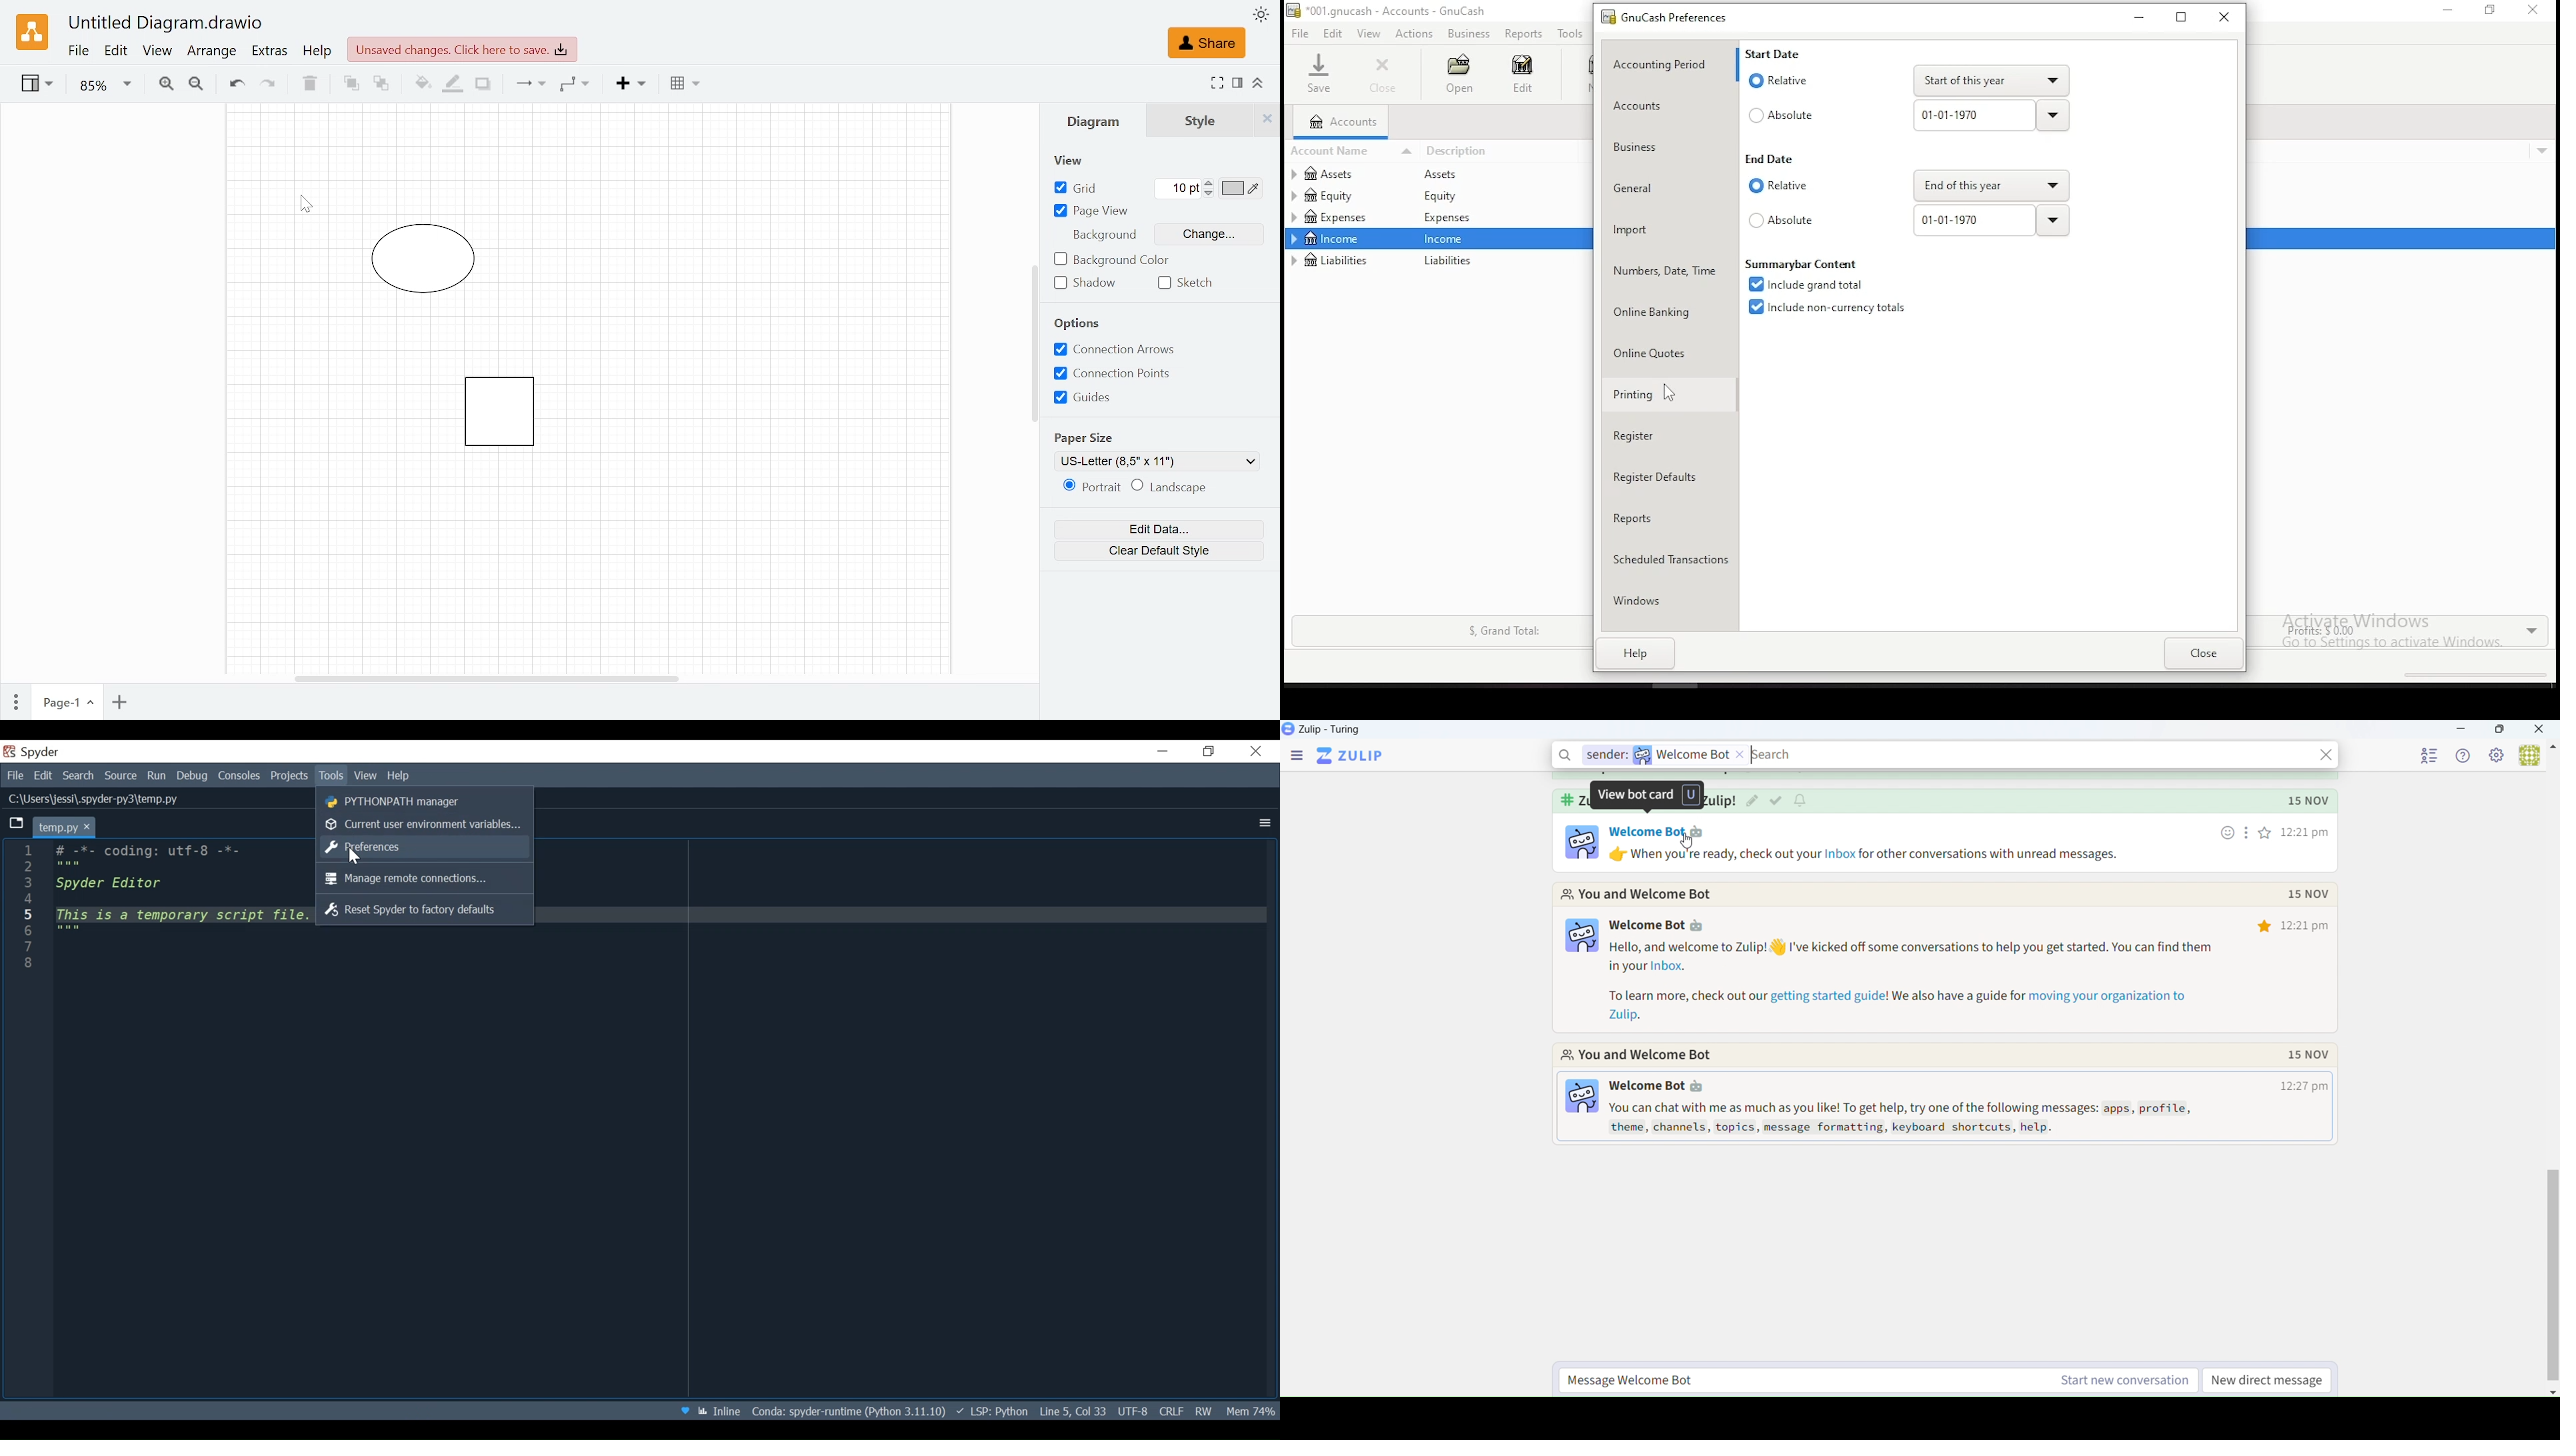  What do you see at coordinates (1210, 233) in the screenshot?
I see `Change` at bounding box center [1210, 233].